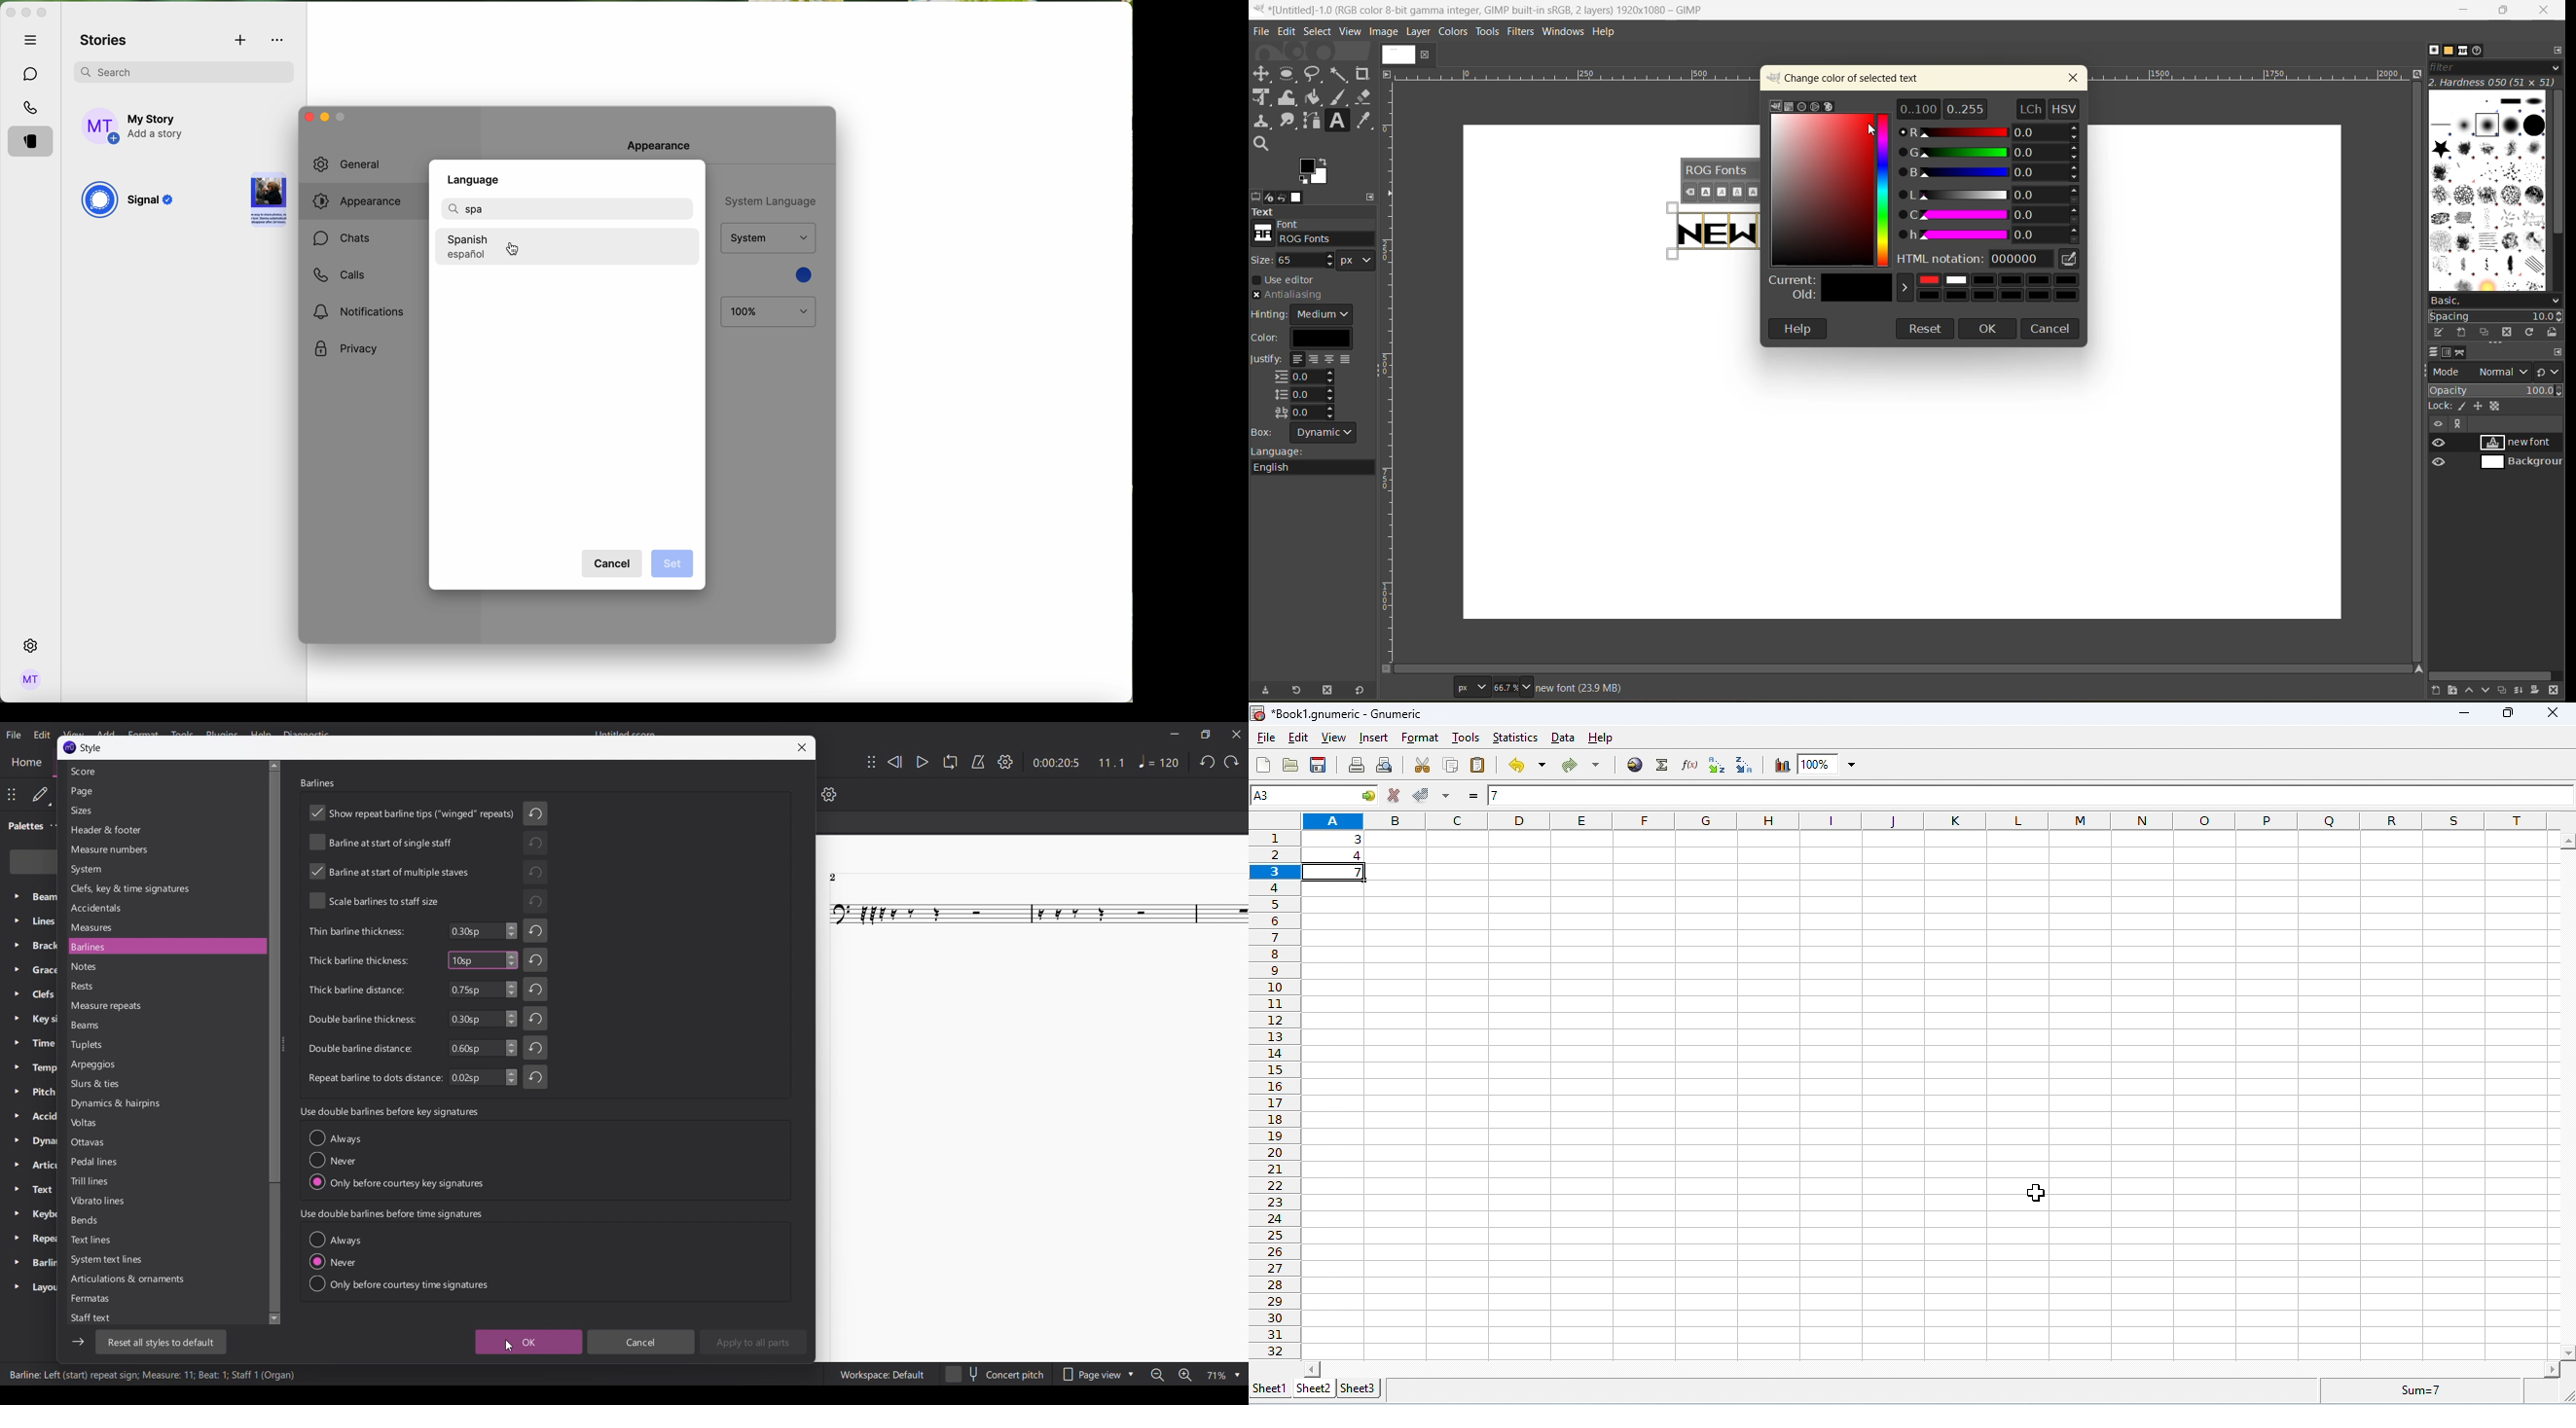 This screenshot has width=2576, height=1428. What do you see at coordinates (2495, 71) in the screenshot?
I see `filter` at bounding box center [2495, 71].